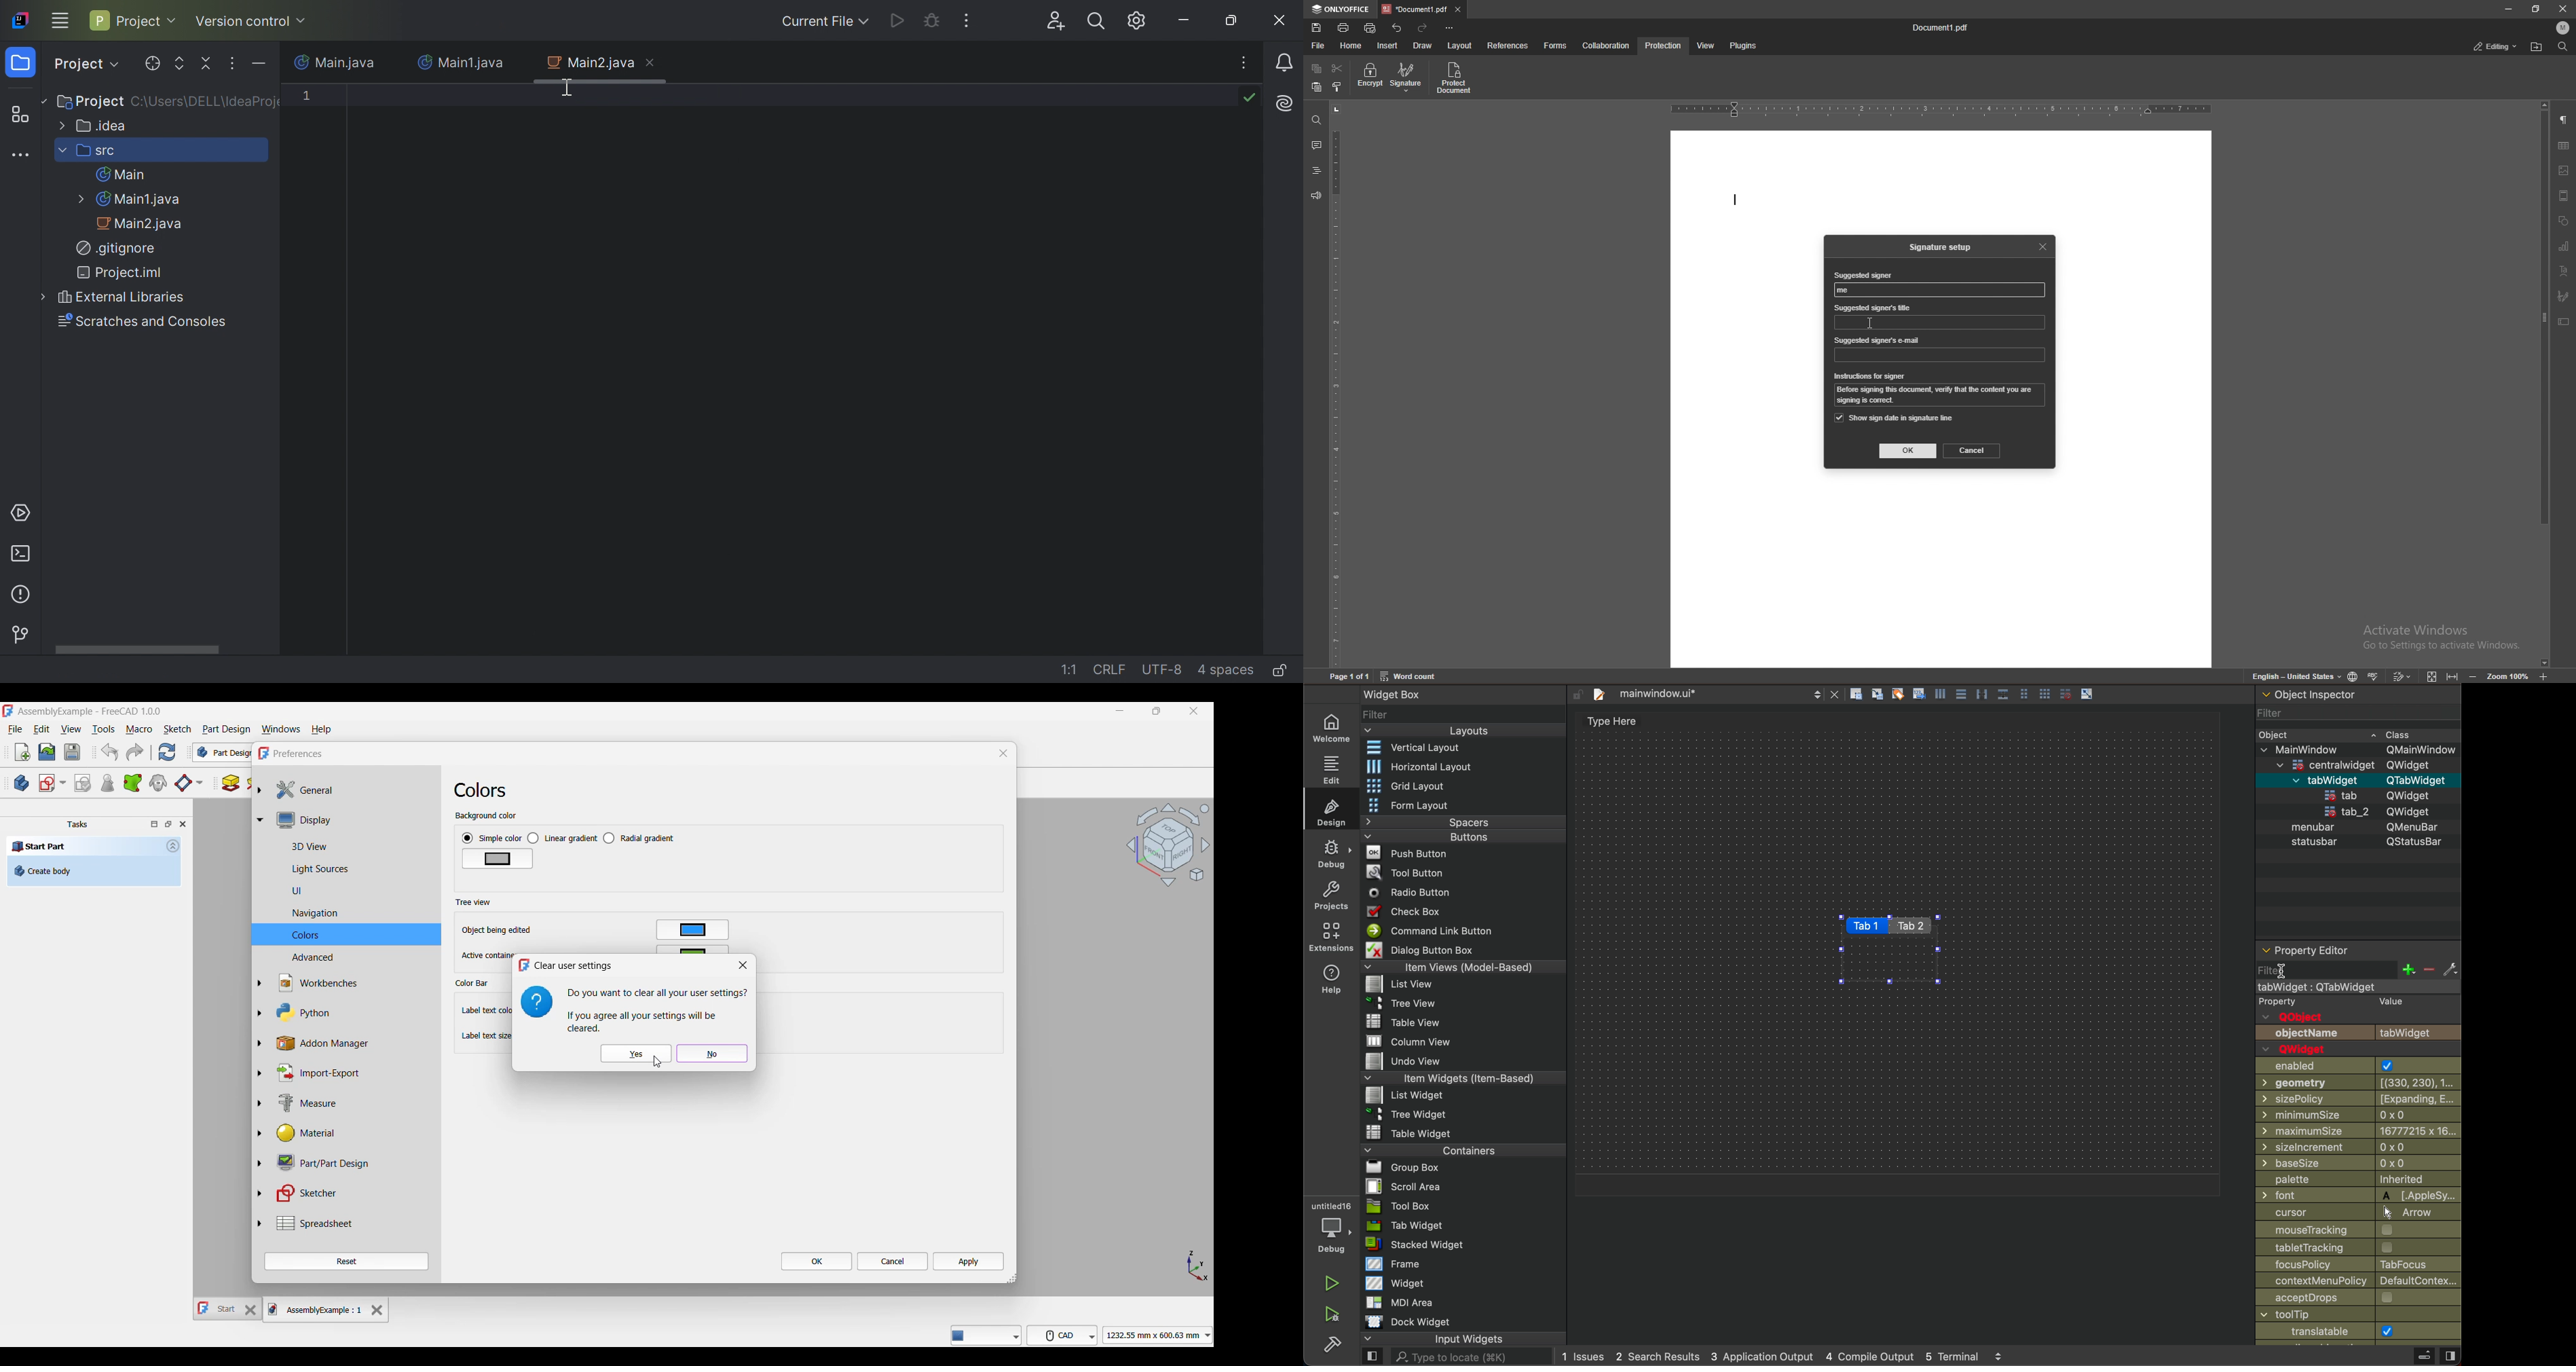 Image resolution: width=2576 pixels, height=1372 pixels. I want to click on zoom in, so click(2555, 676).